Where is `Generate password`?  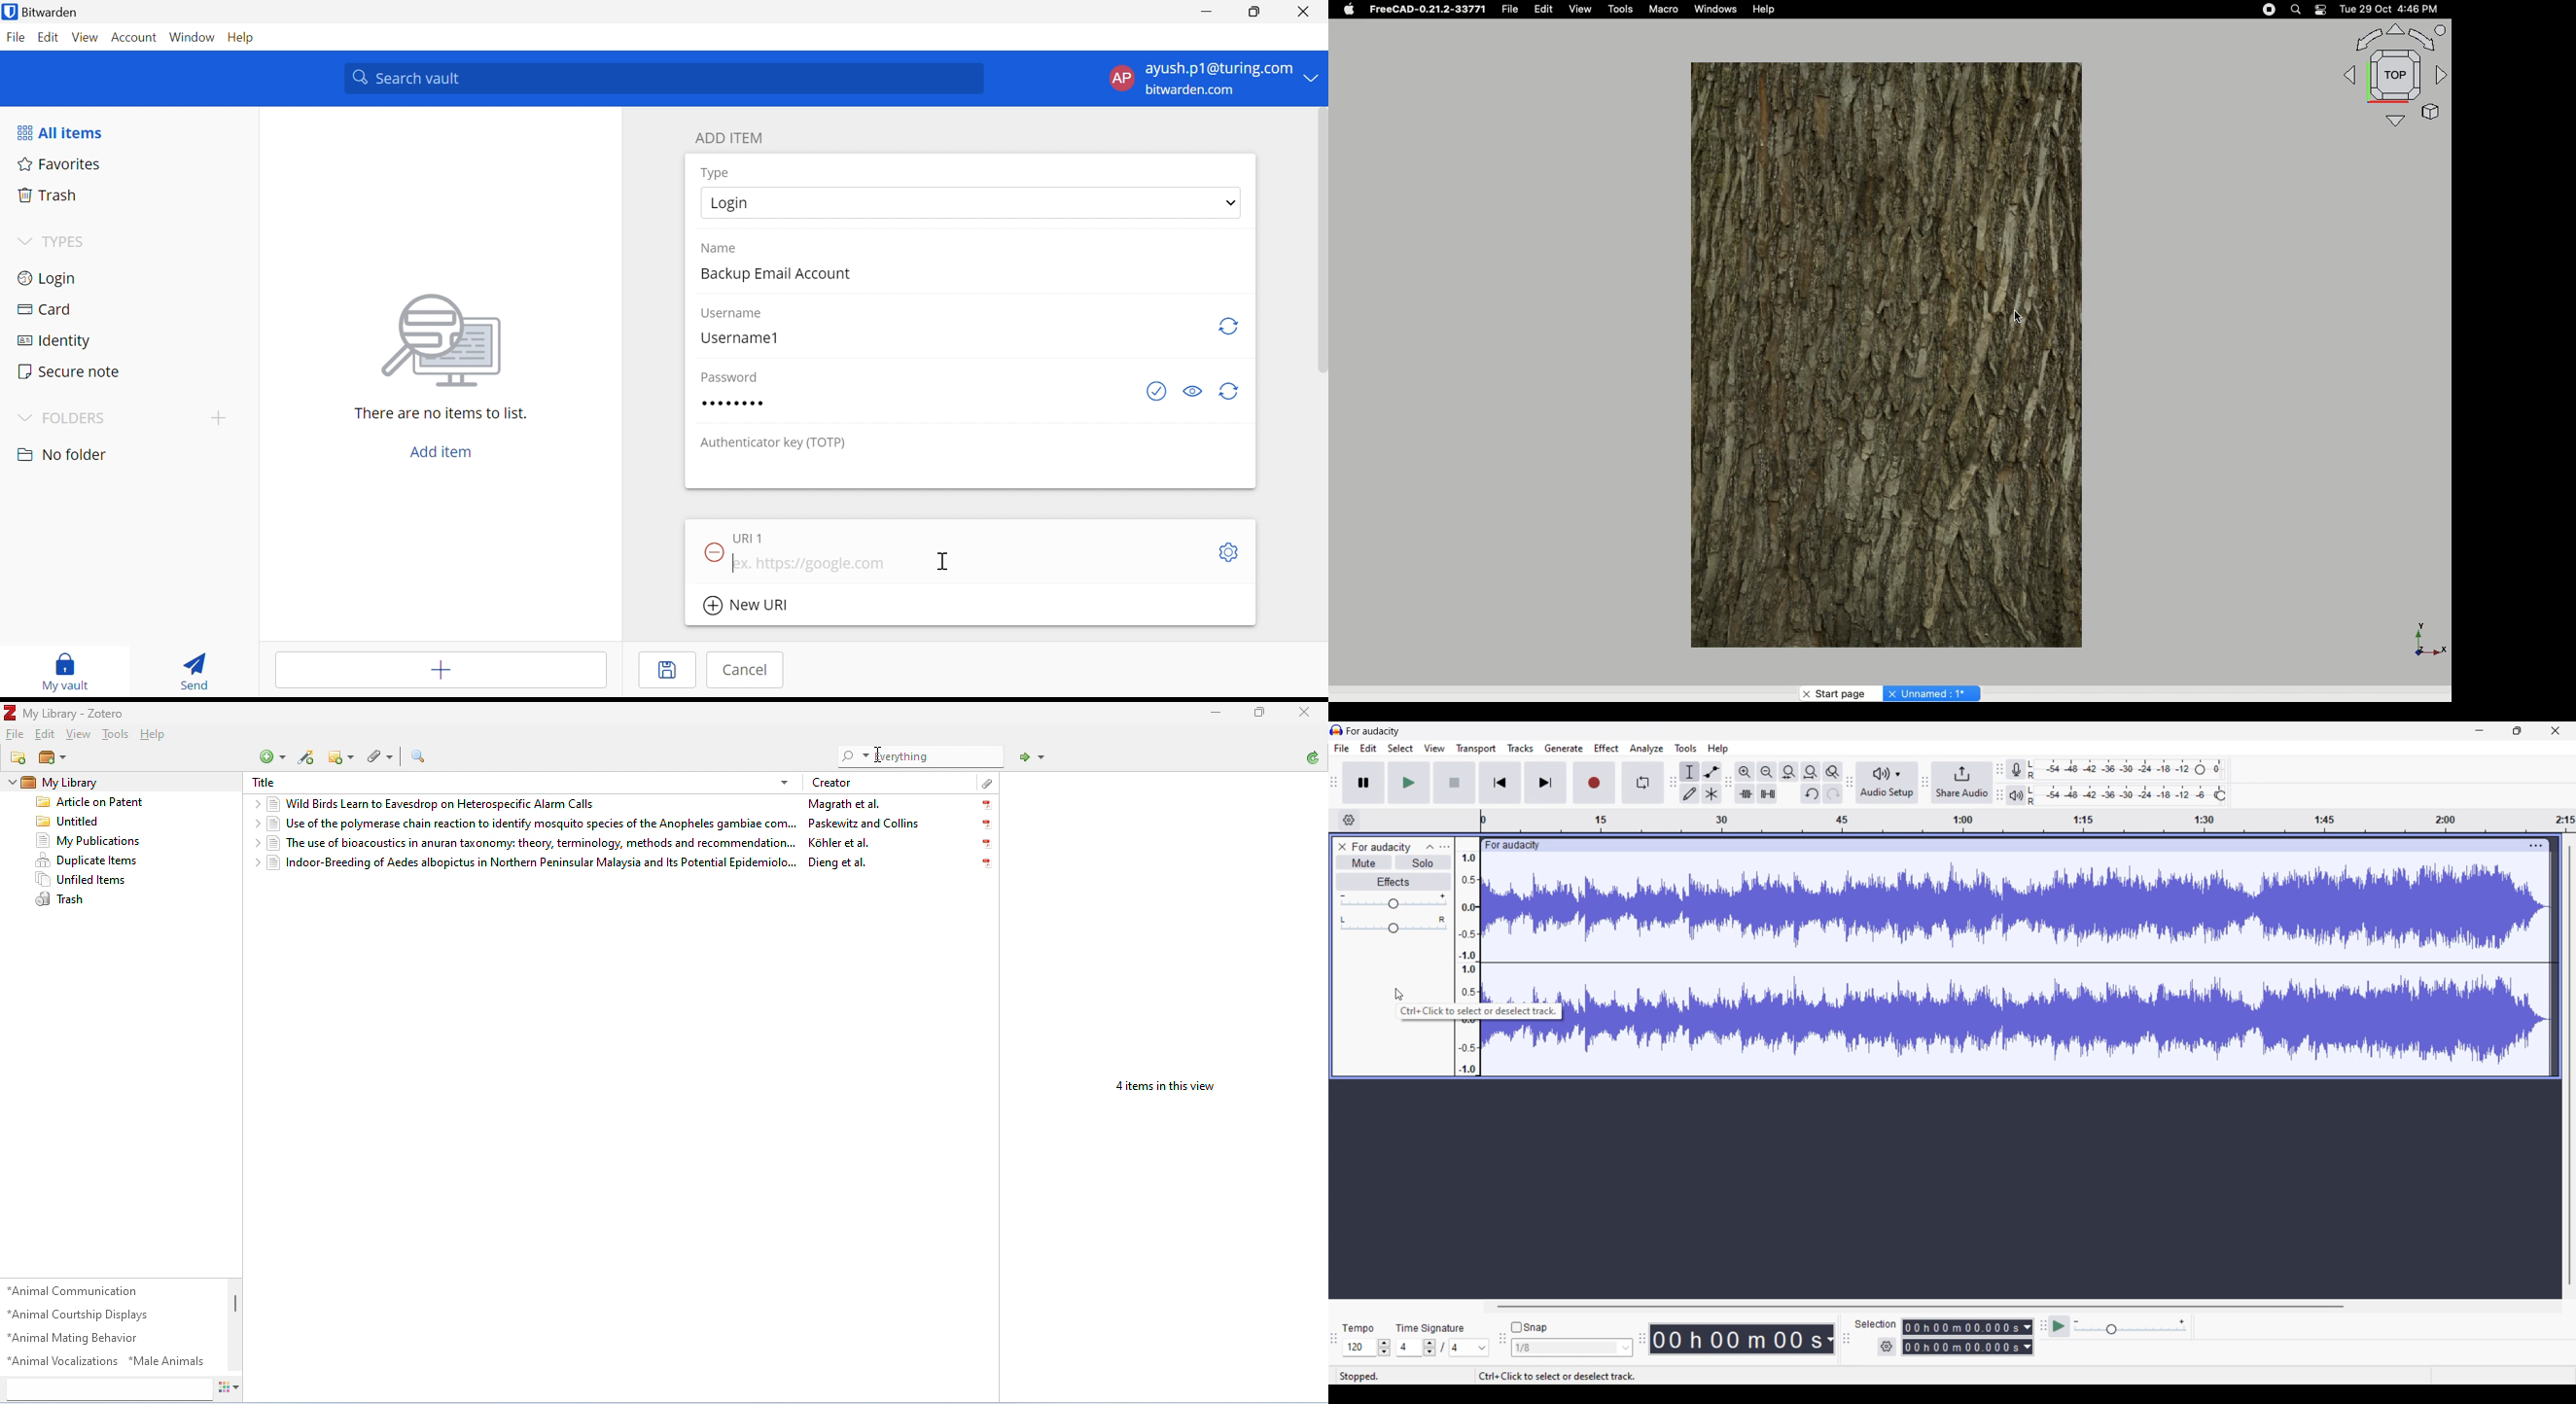 Generate password is located at coordinates (1232, 392).